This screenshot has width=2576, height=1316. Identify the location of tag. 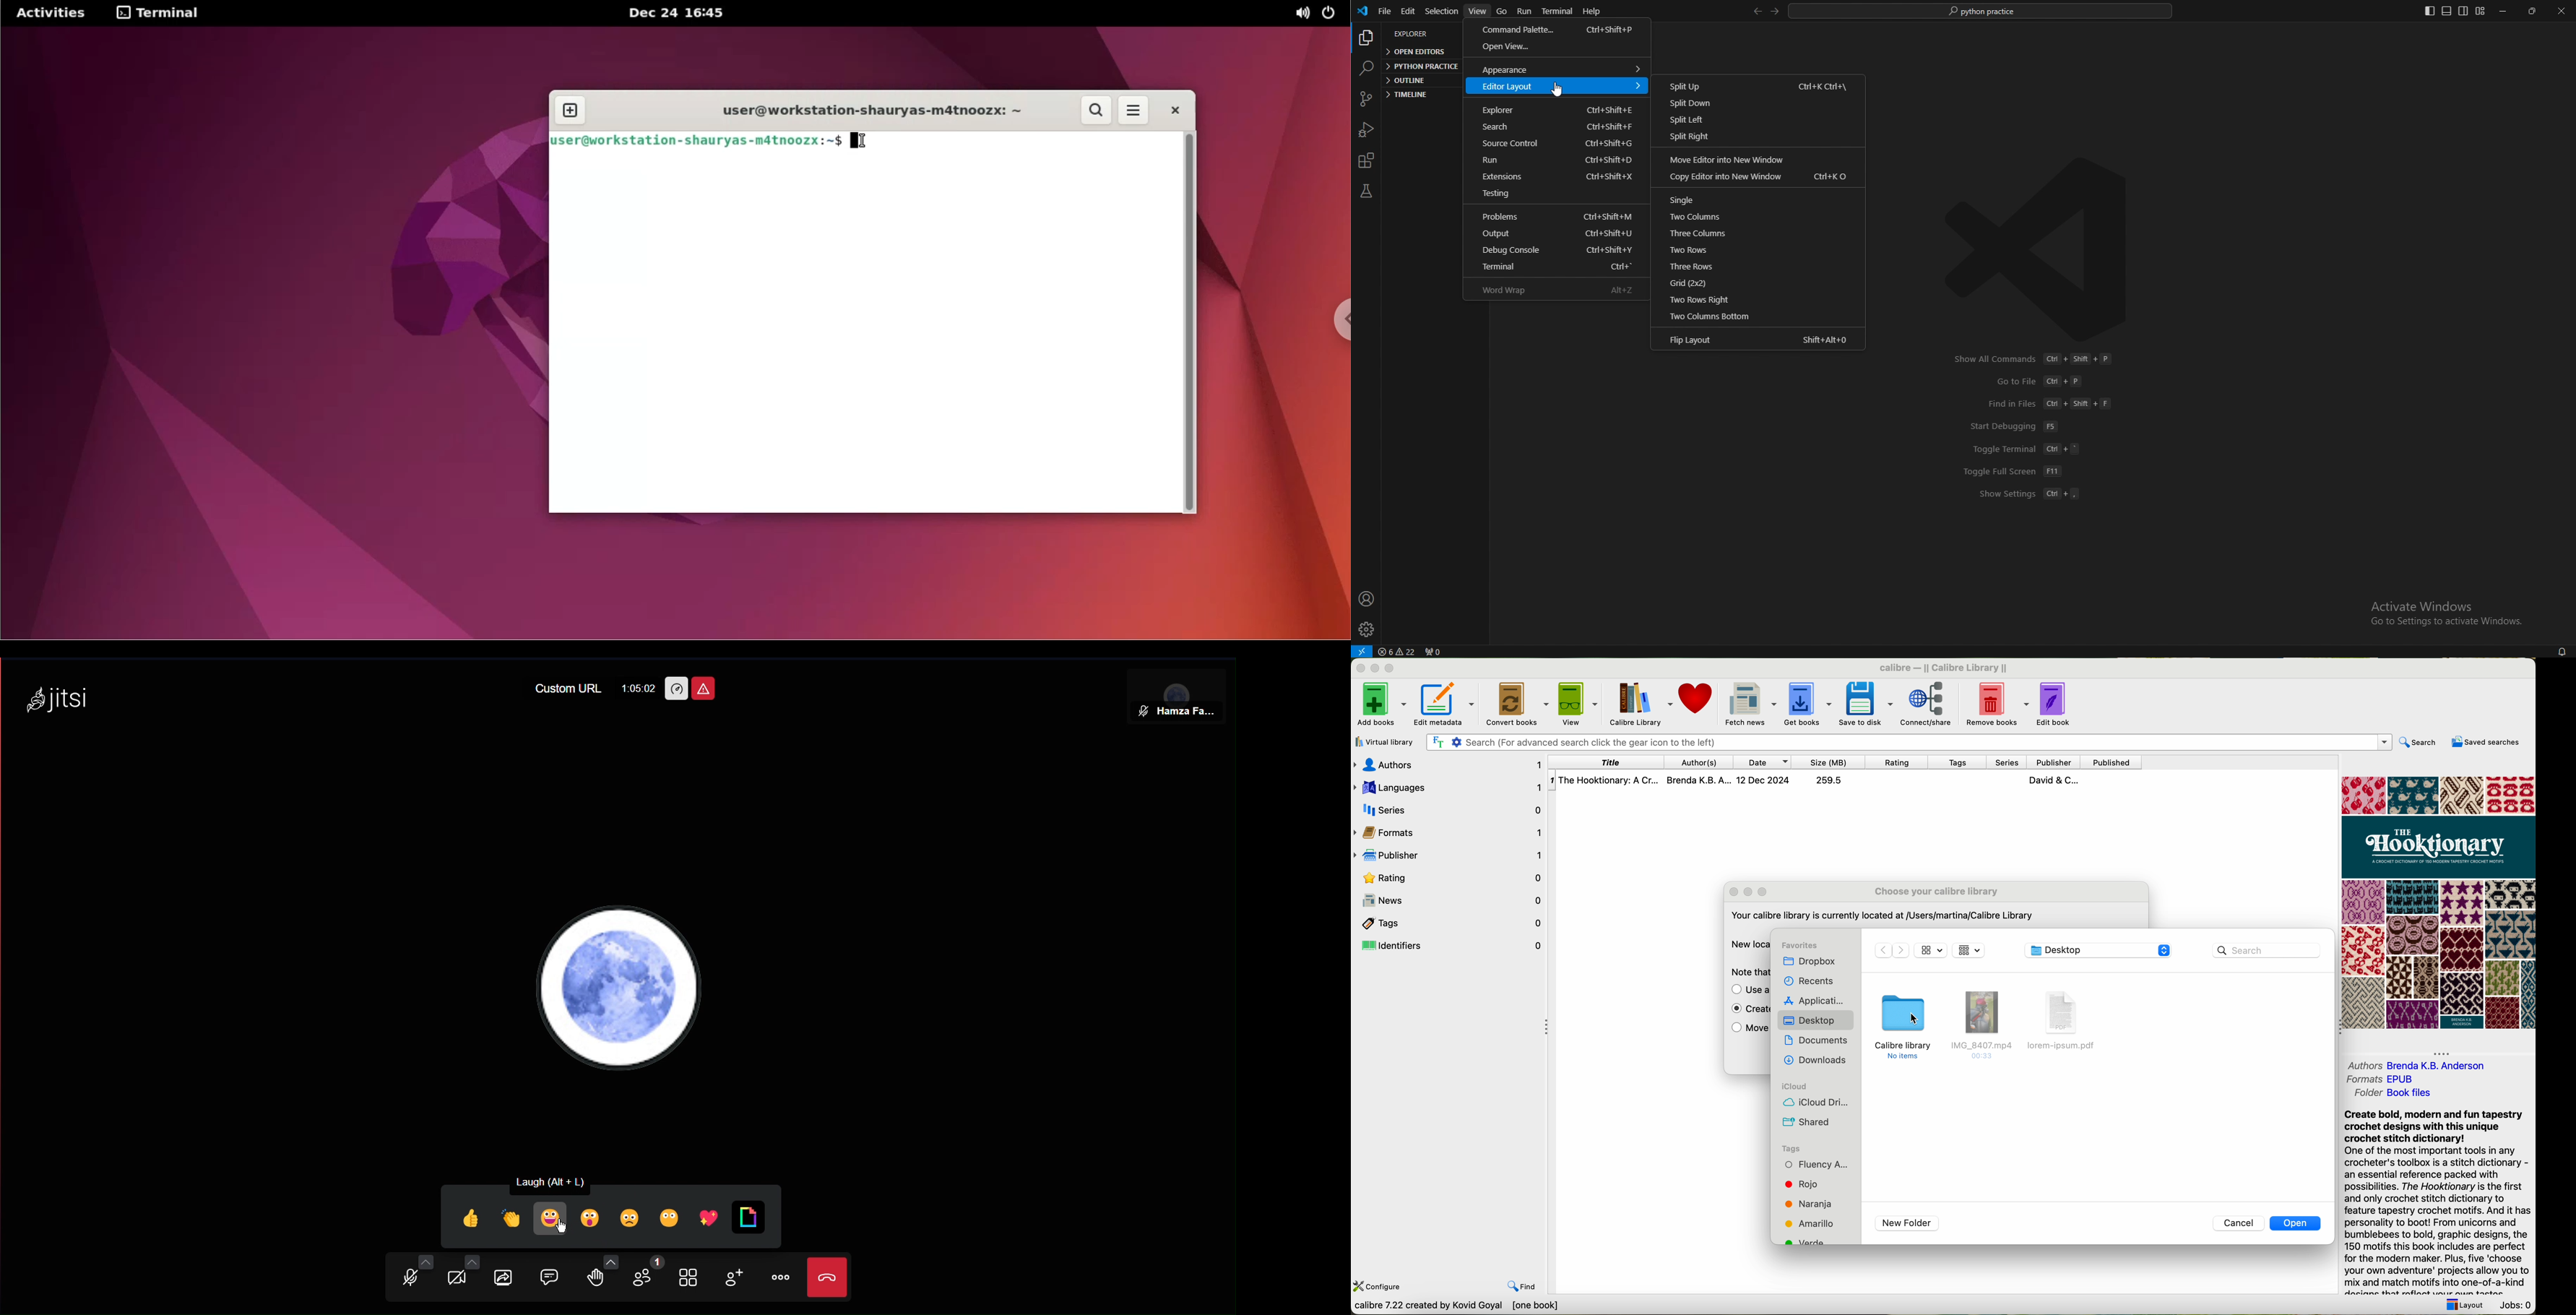
(1811, 1223).